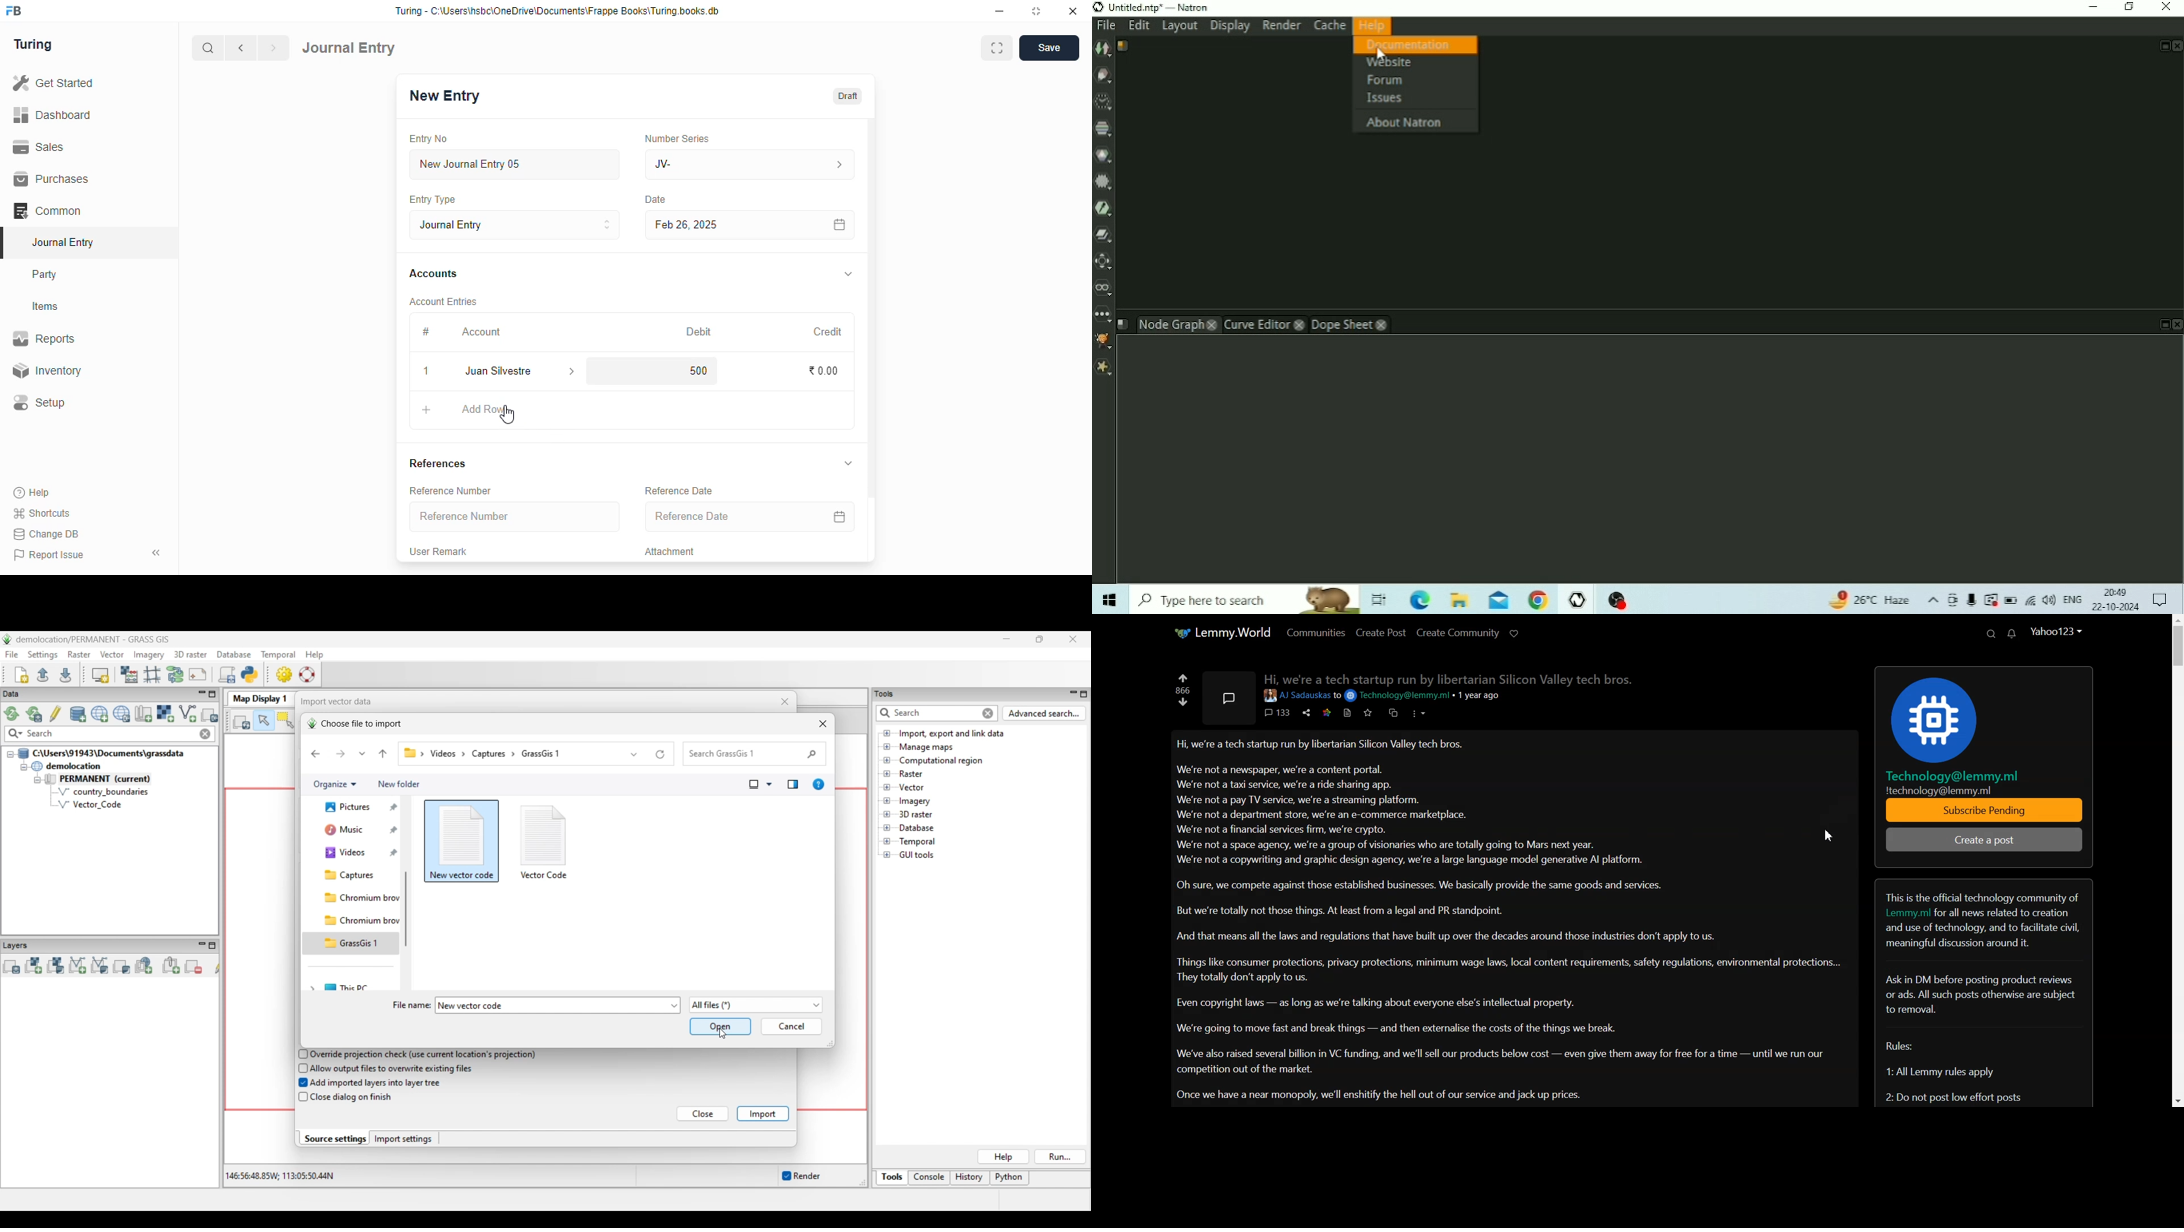  What do you see at coordinates (39, 146) in the screenshot?
I see `sales` at bounding box center [39, 146].